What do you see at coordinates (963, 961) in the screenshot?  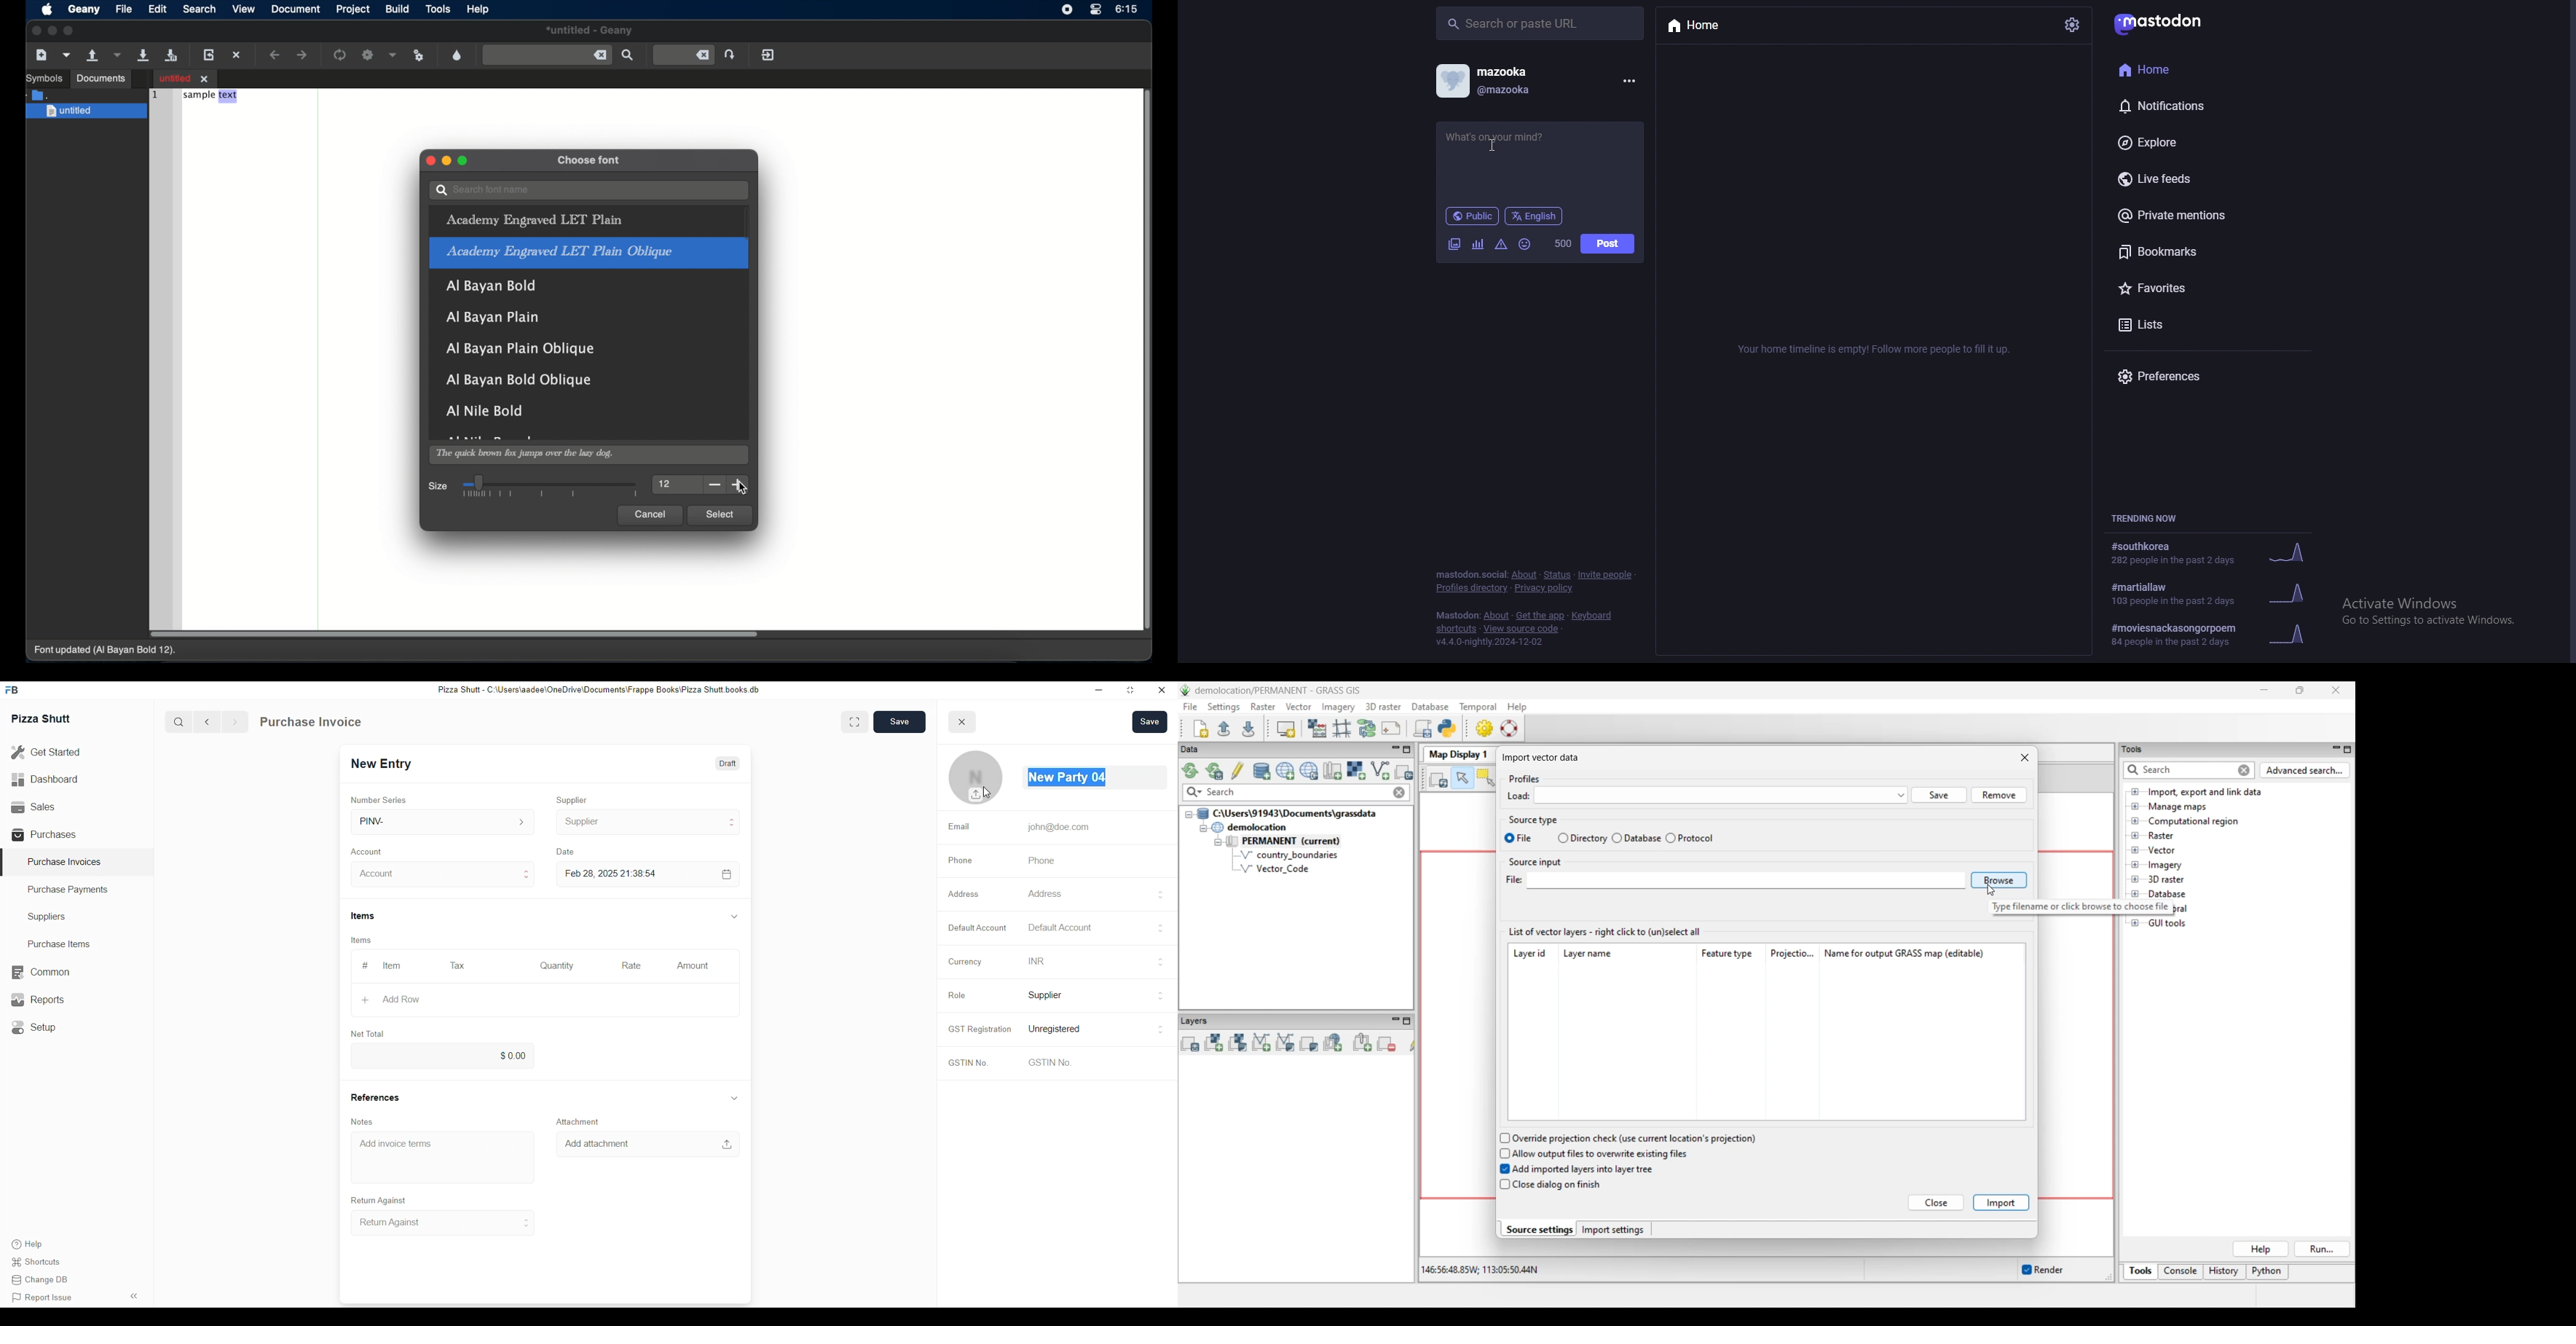 I see `Currency` at bounding box center [963, 961].